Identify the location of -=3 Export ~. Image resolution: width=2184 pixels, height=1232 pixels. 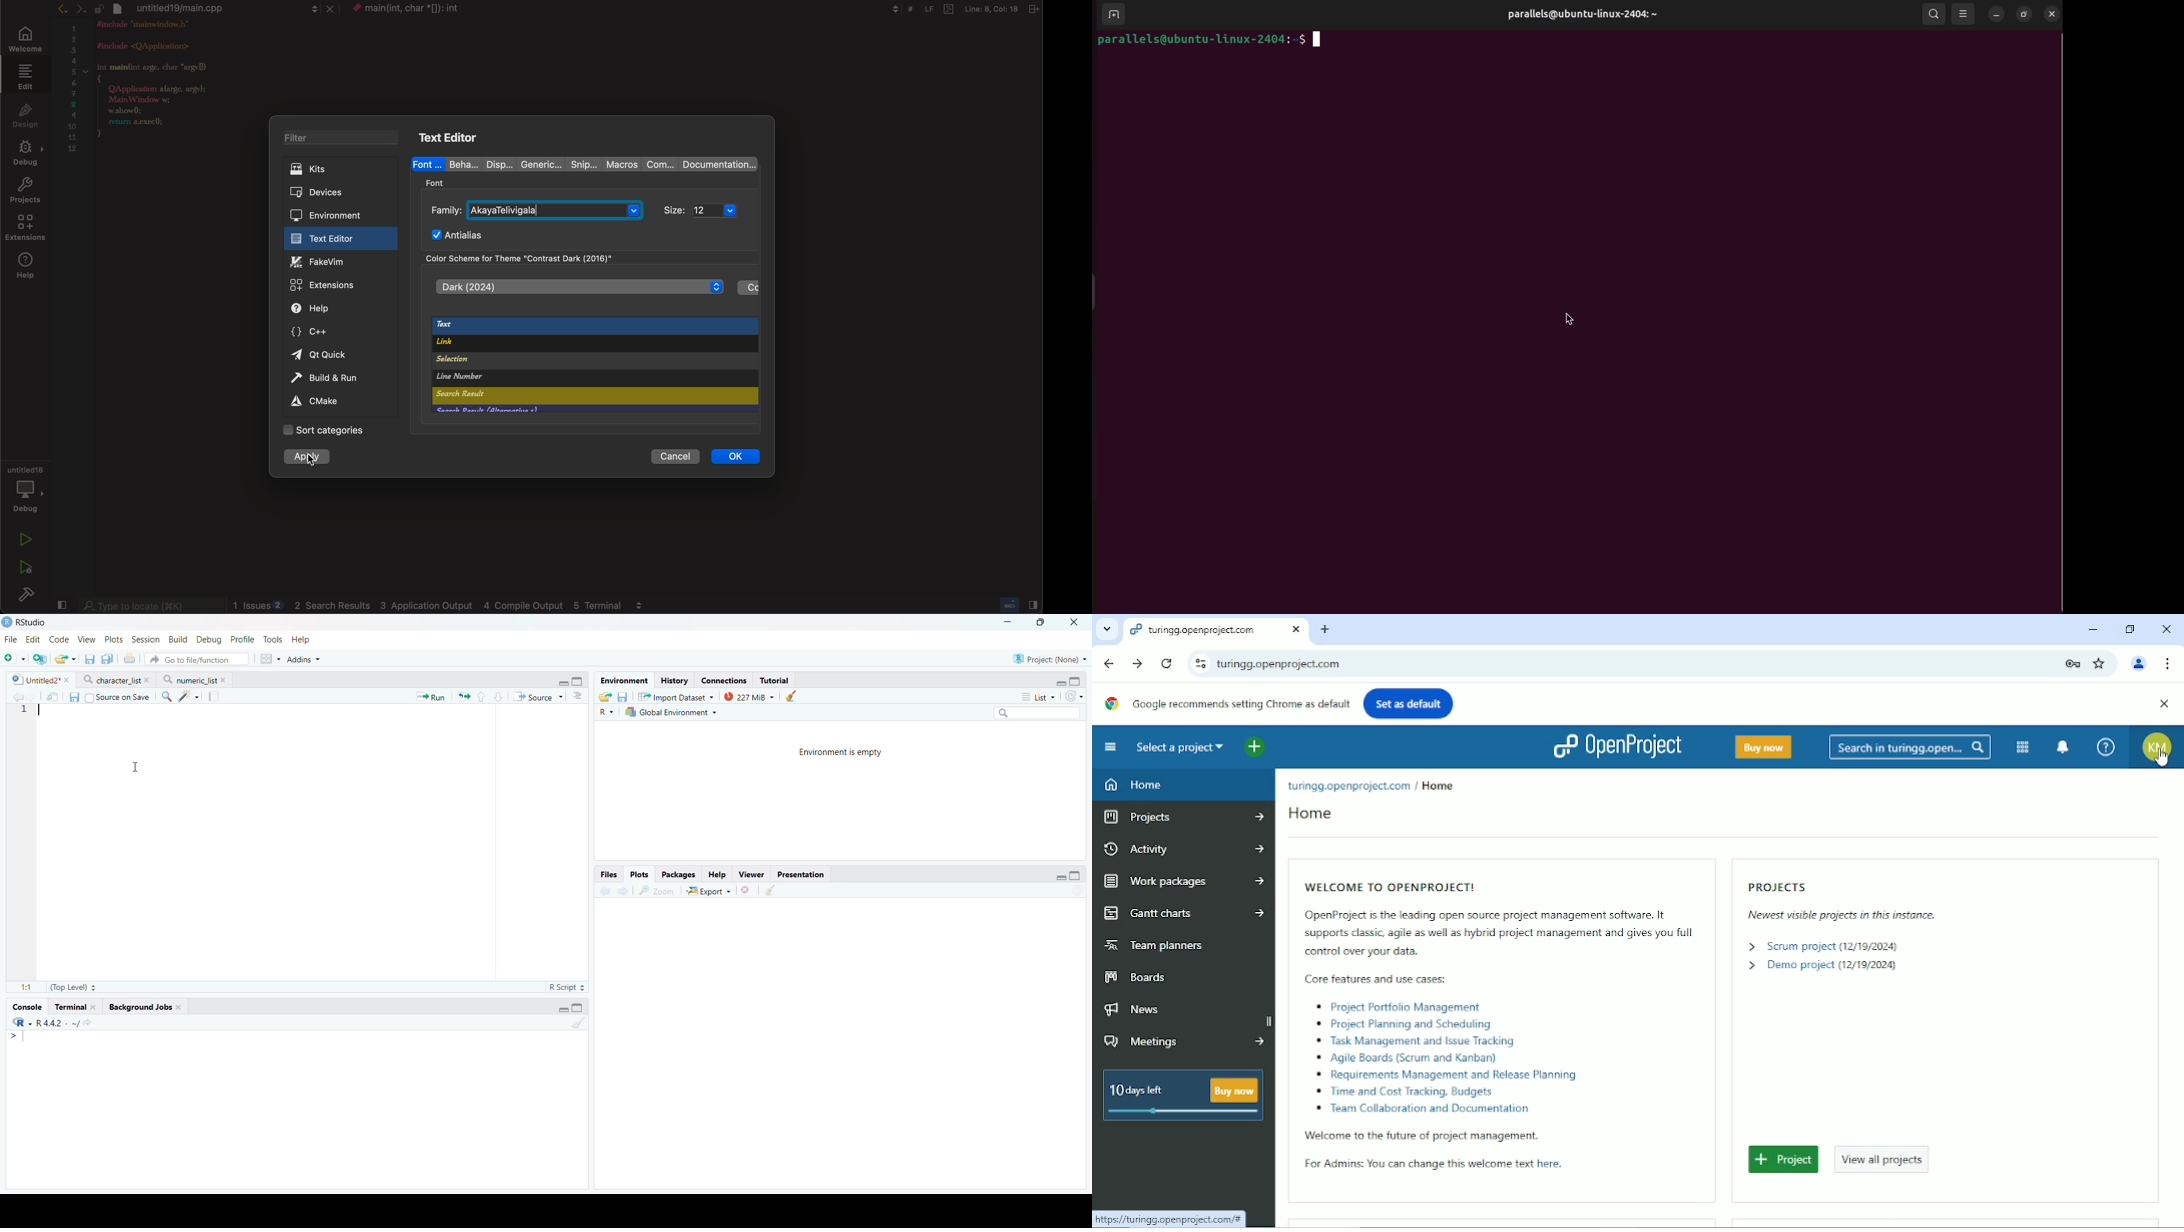
(708, 892).